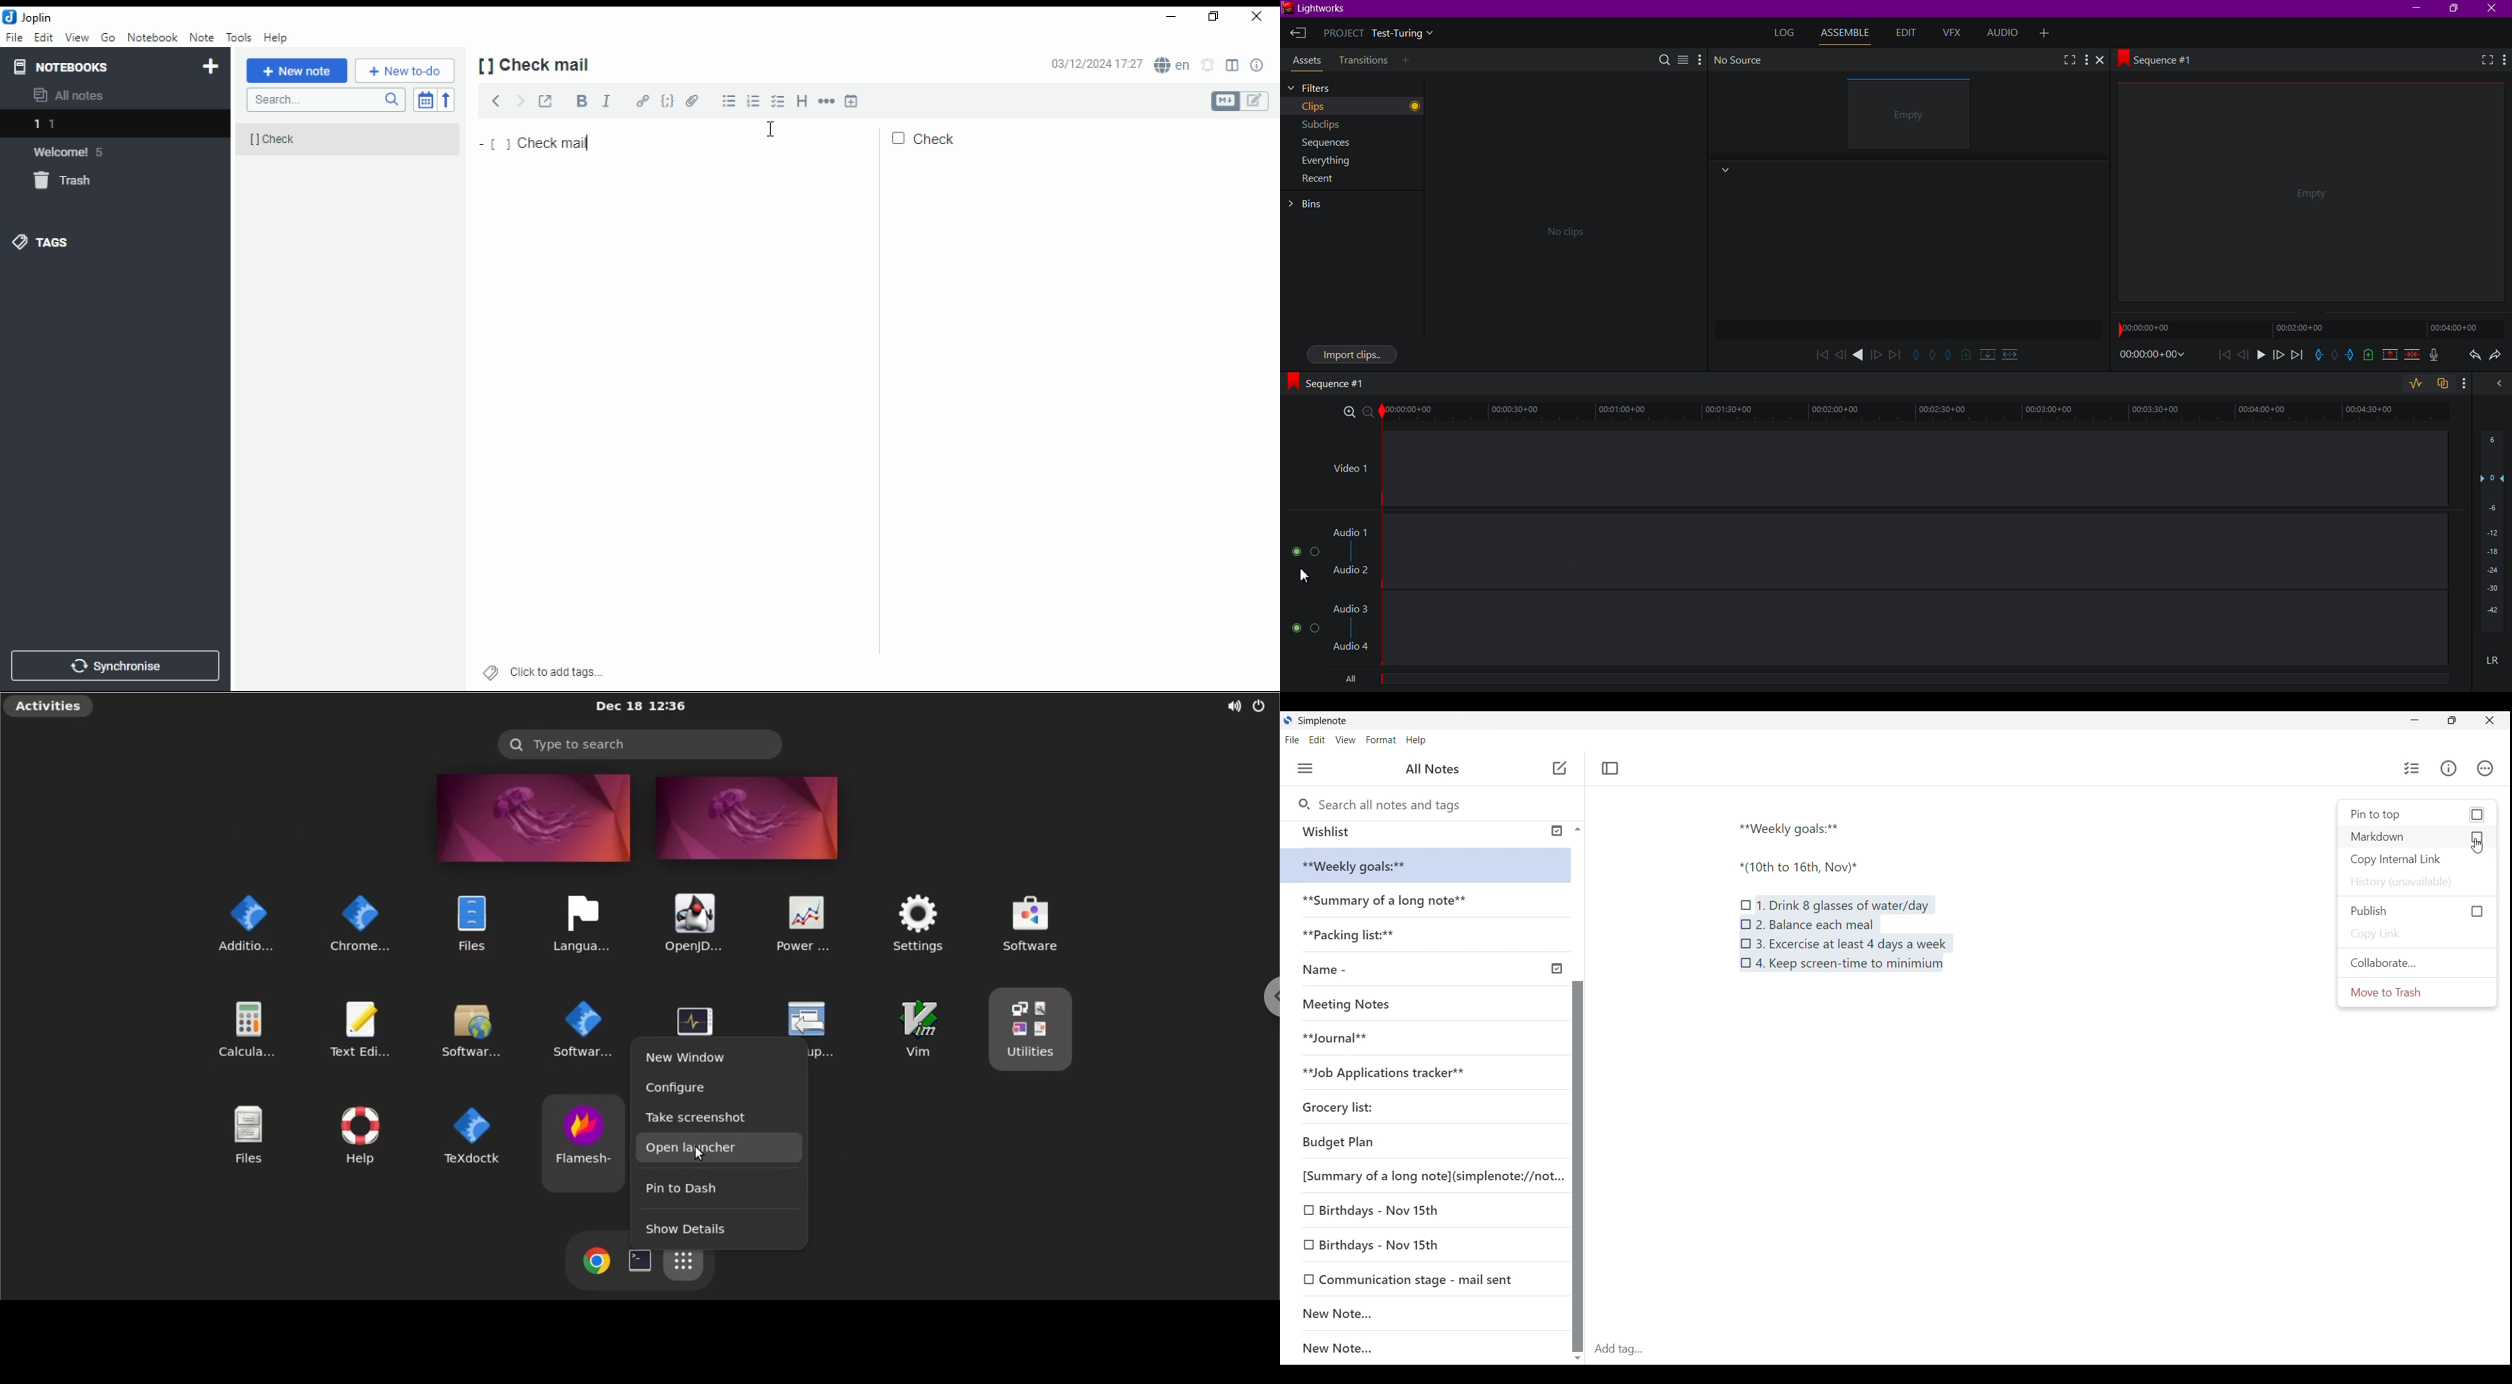 The image size is (2520, 1400). What do you see at coordinates (446, 99) in the screenshot?
I see `sort order reverse` at bounding box center [446, 99].